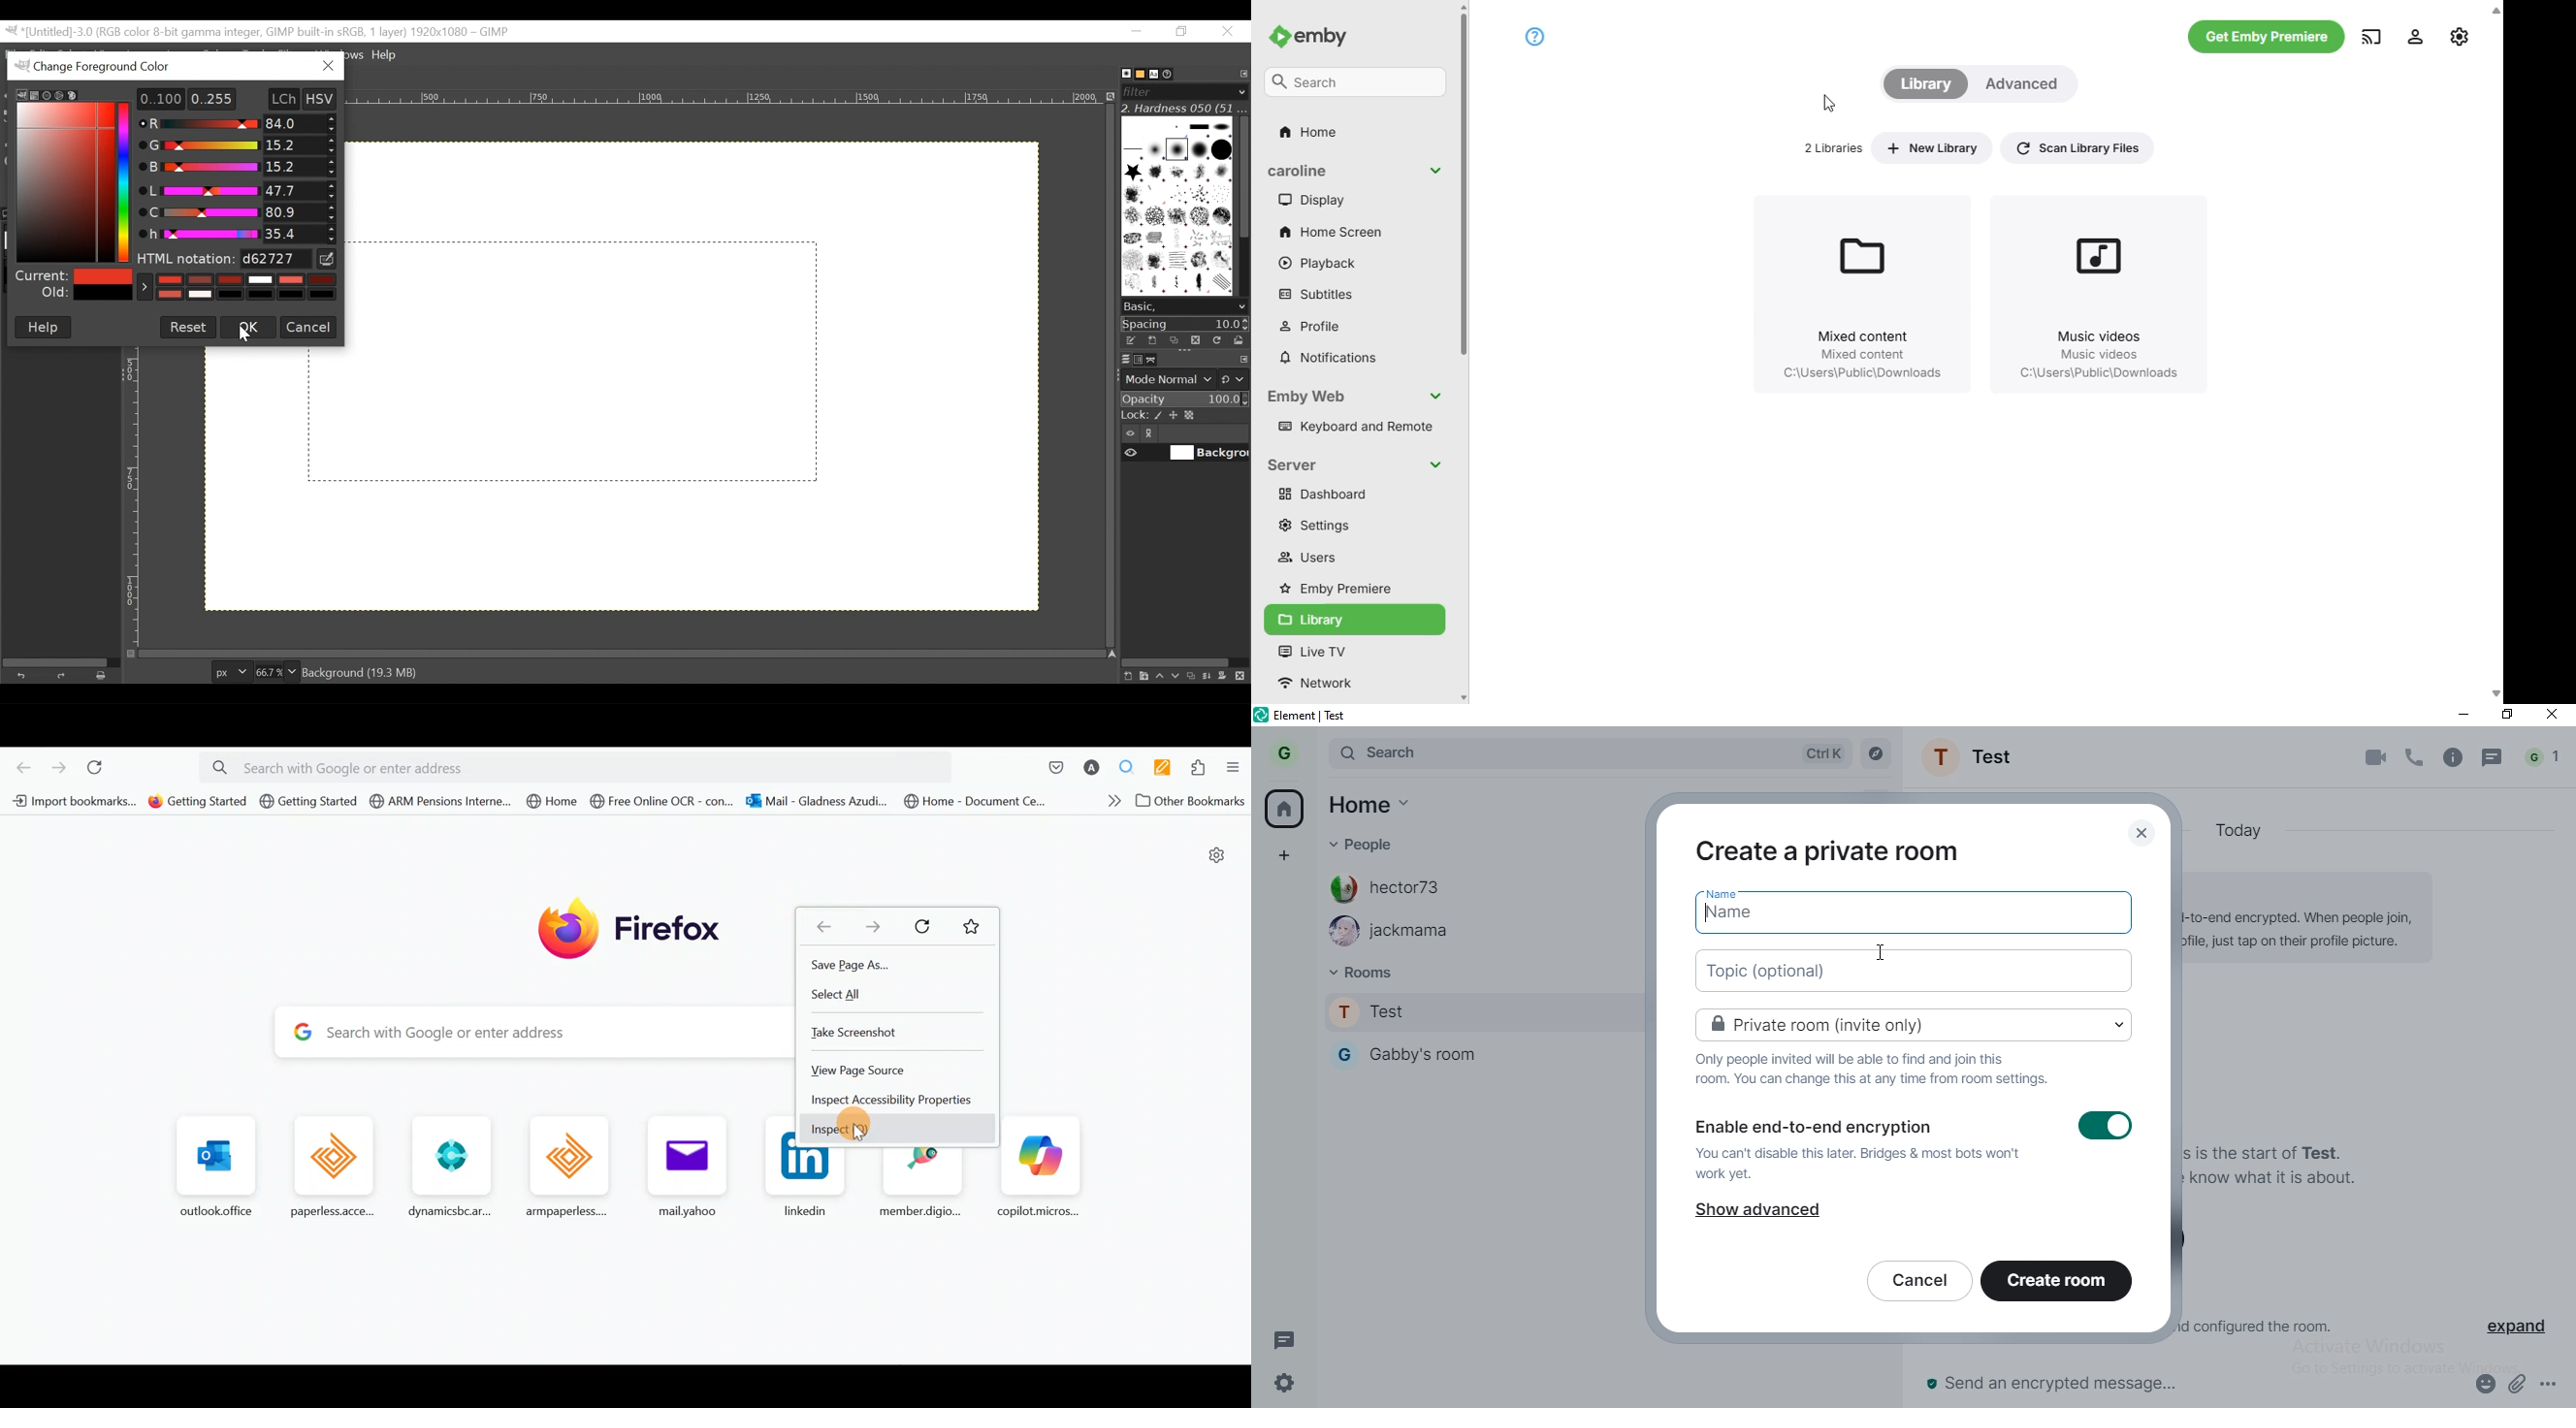 The width and height of the screenshot is (2576, 1428). Describe the element at coordinates (729, 98) in the screenshot. I see `Horizontal ruler` at that location.